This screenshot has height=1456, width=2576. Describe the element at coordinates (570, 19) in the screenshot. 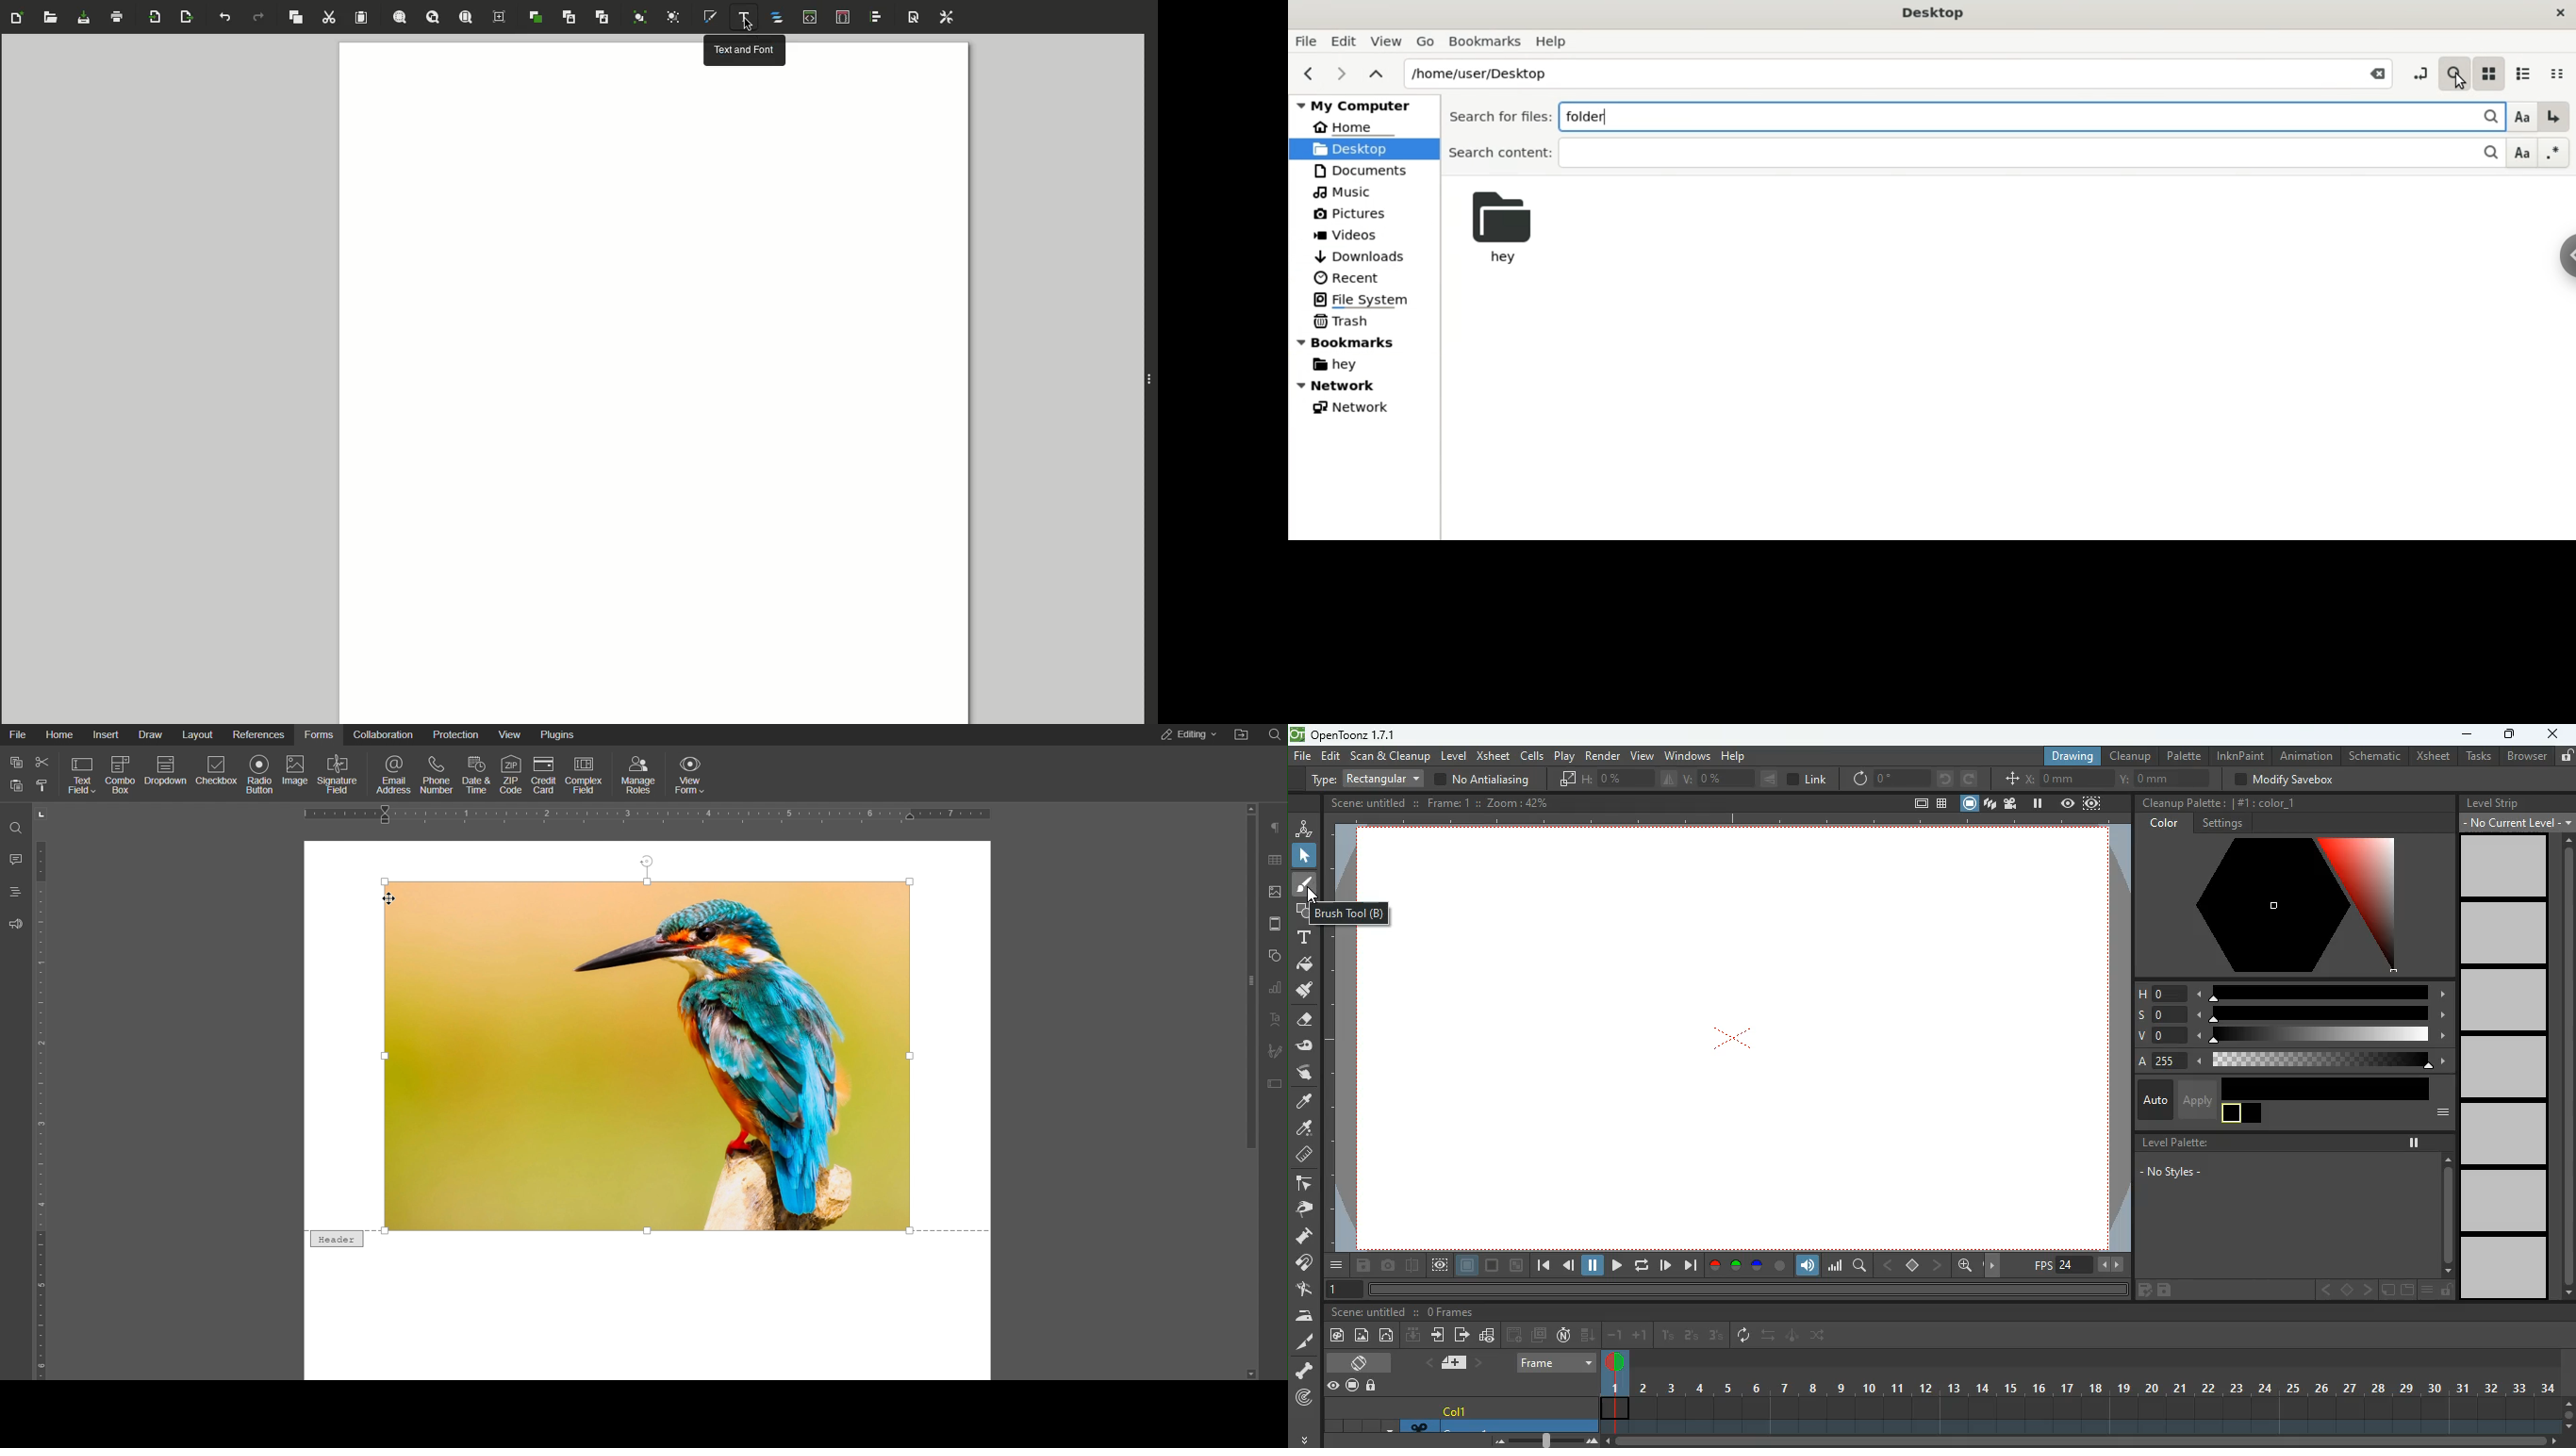

I see `Create clone` at that location.